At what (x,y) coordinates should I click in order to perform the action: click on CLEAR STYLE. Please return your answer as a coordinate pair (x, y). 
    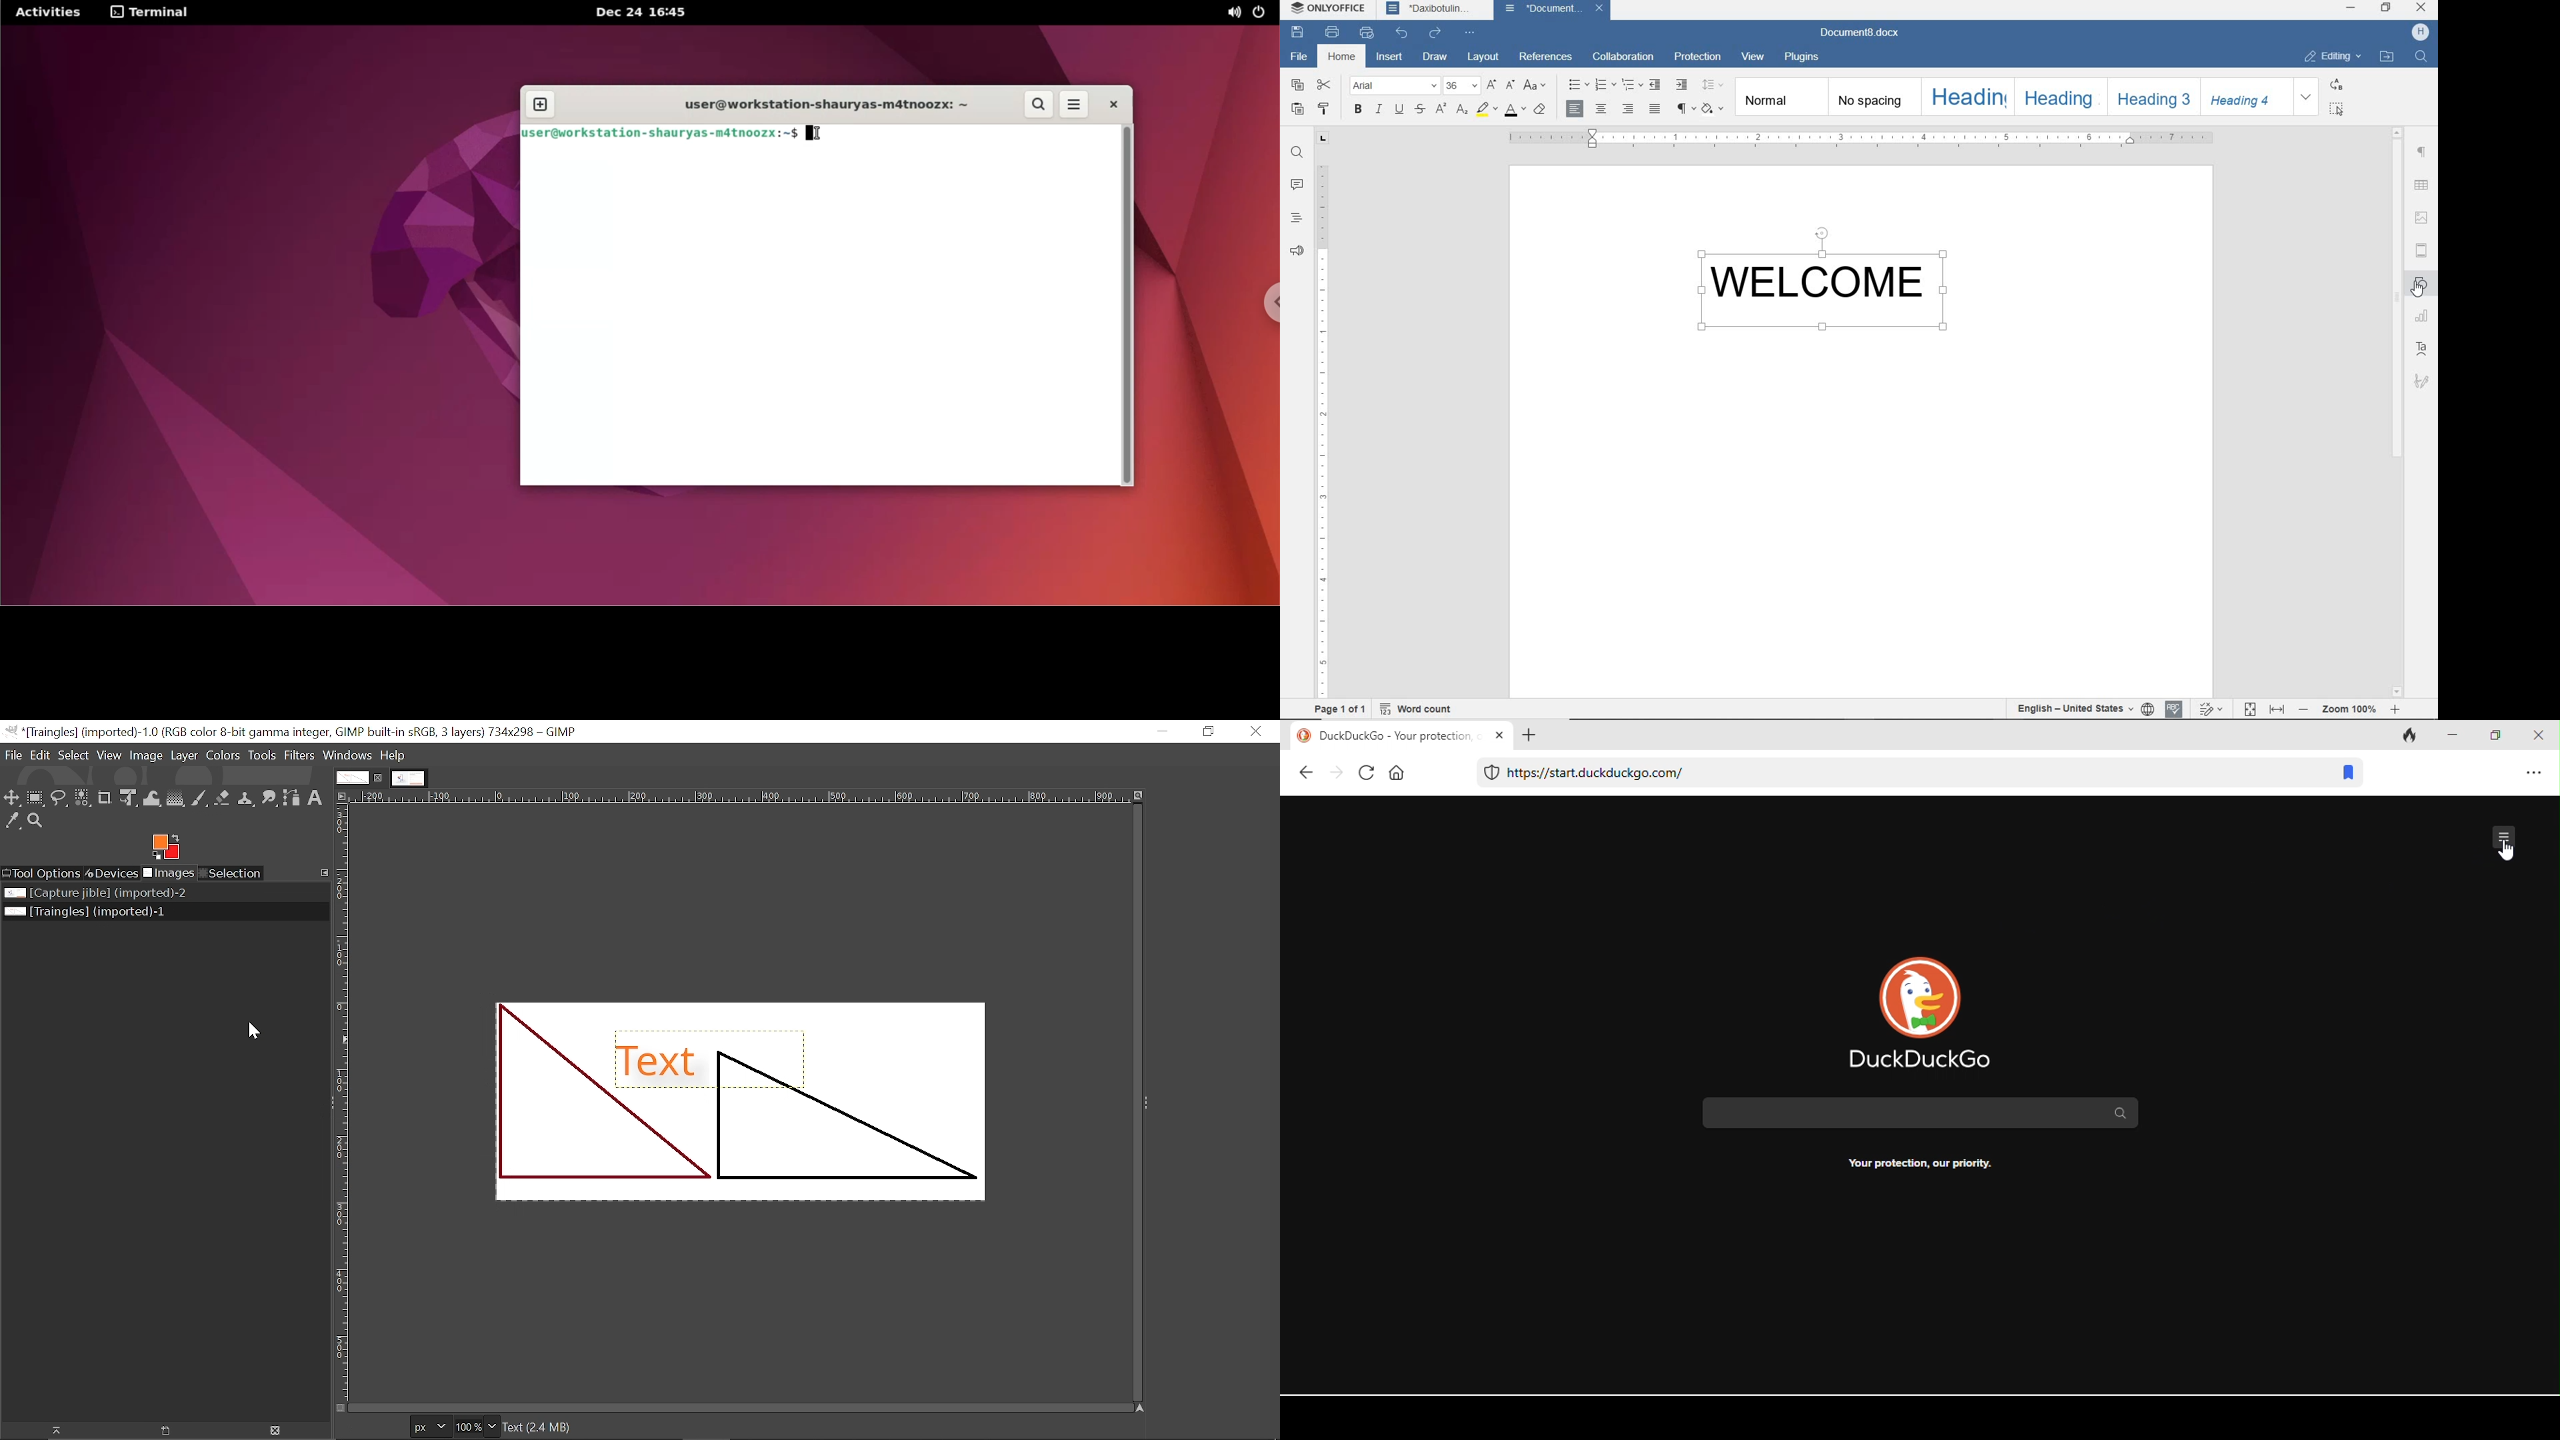
    Looking at the image, I should click on (1540, 110).